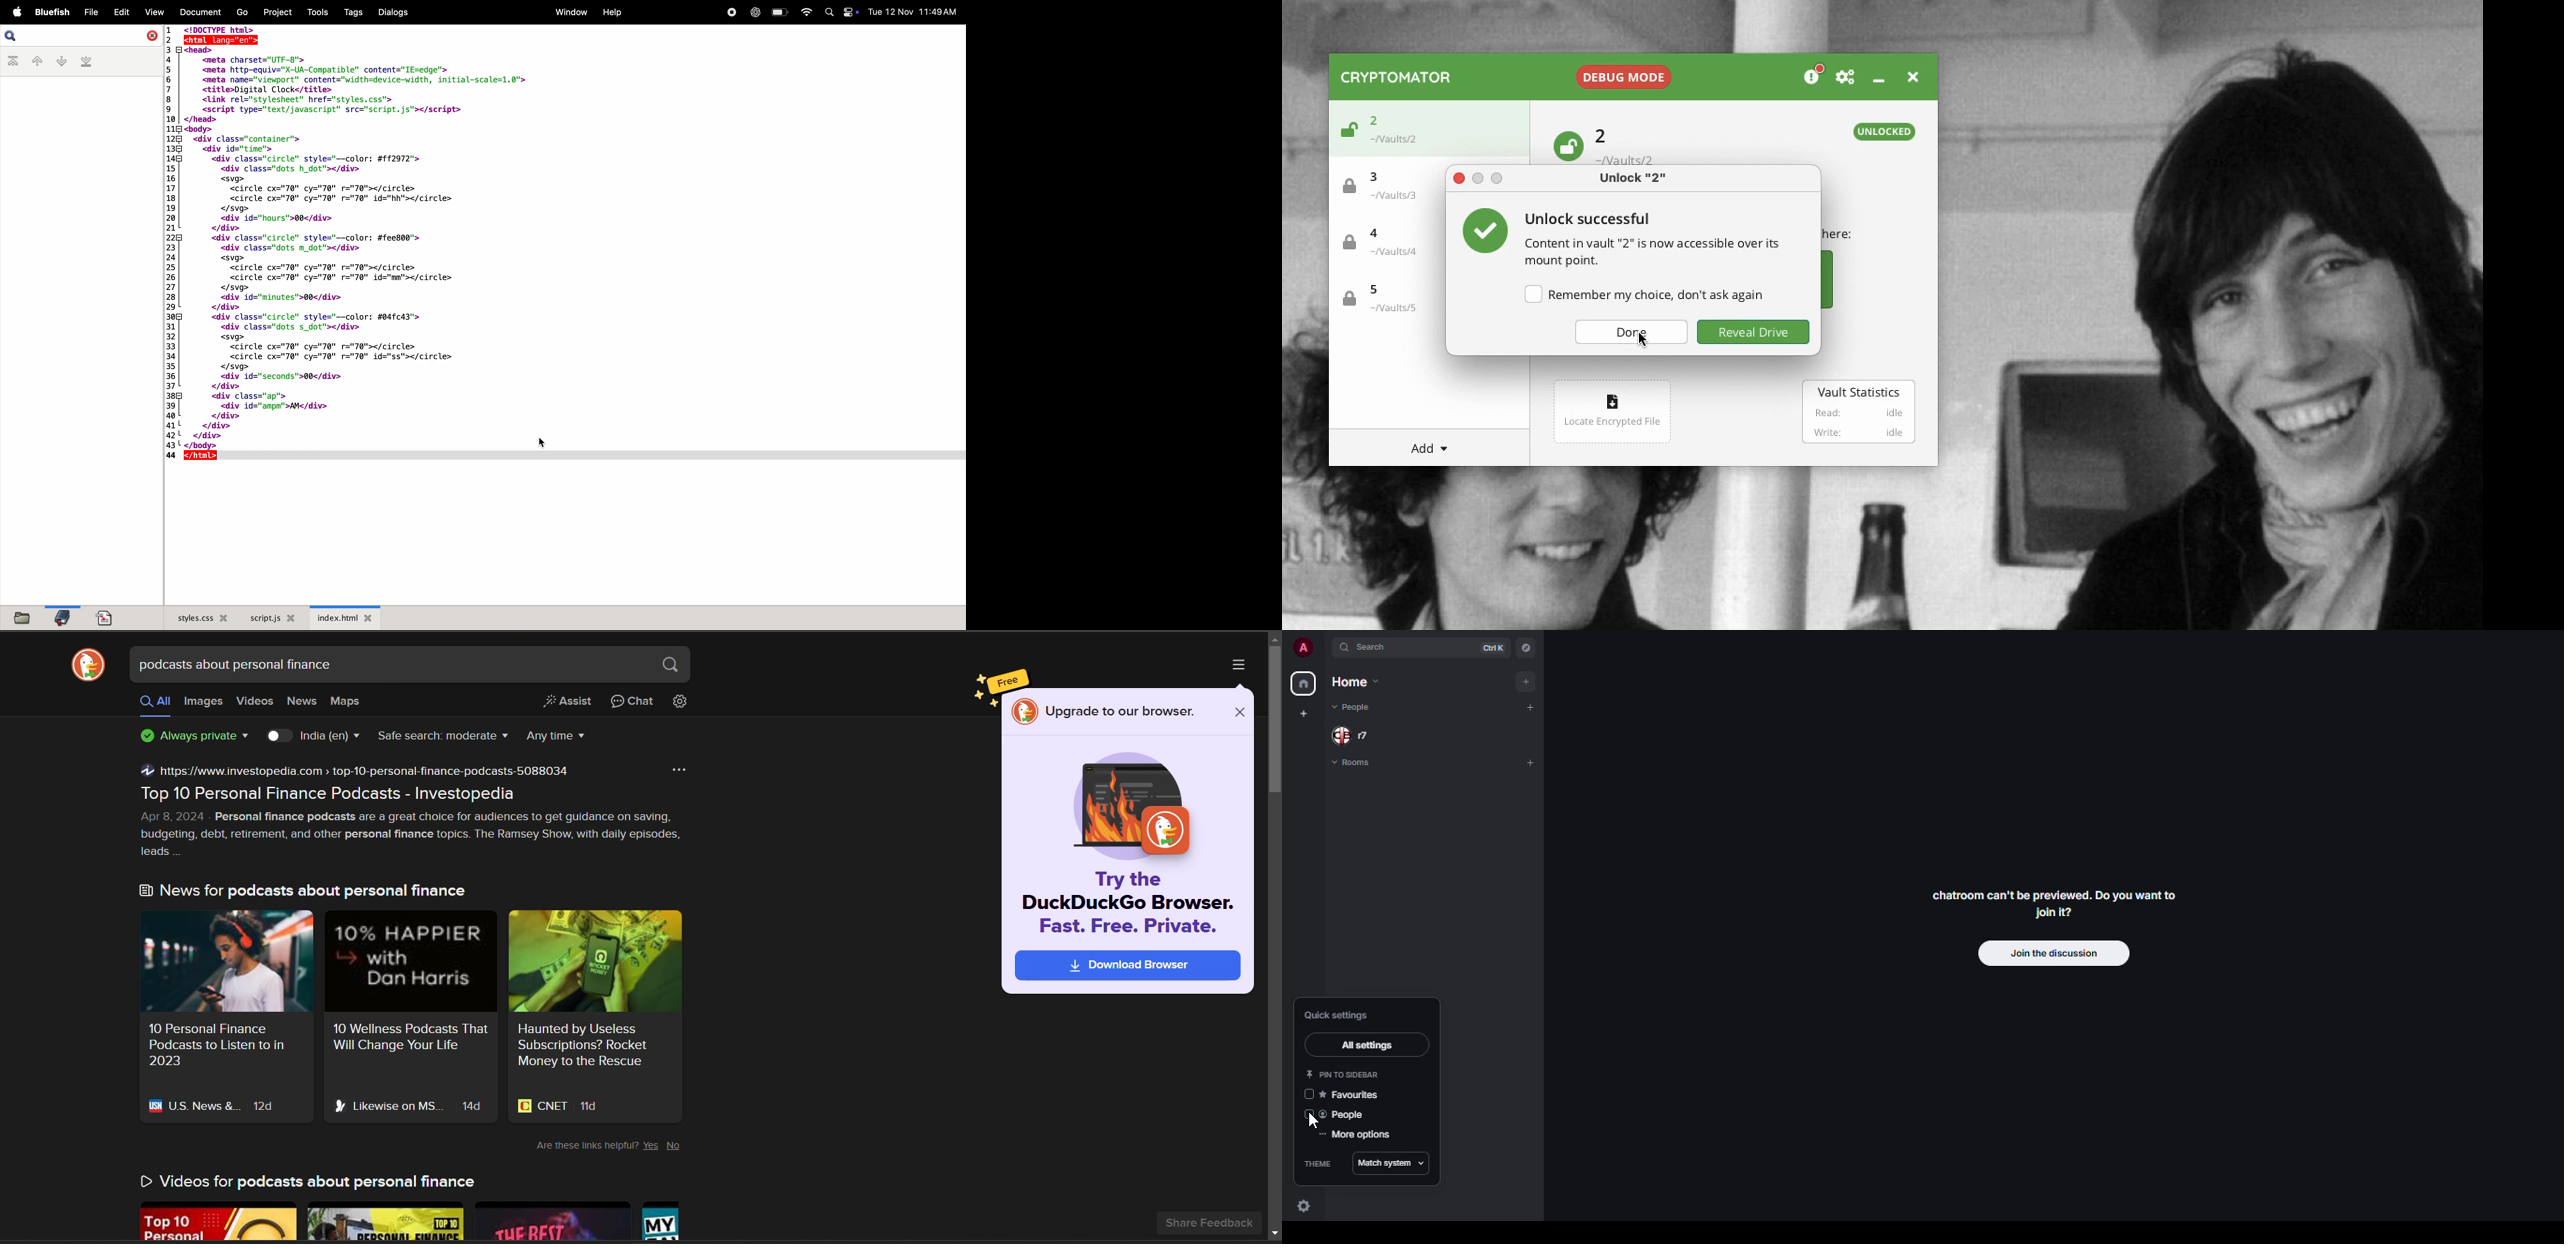  I want to click on cursor, so click(543, 444).